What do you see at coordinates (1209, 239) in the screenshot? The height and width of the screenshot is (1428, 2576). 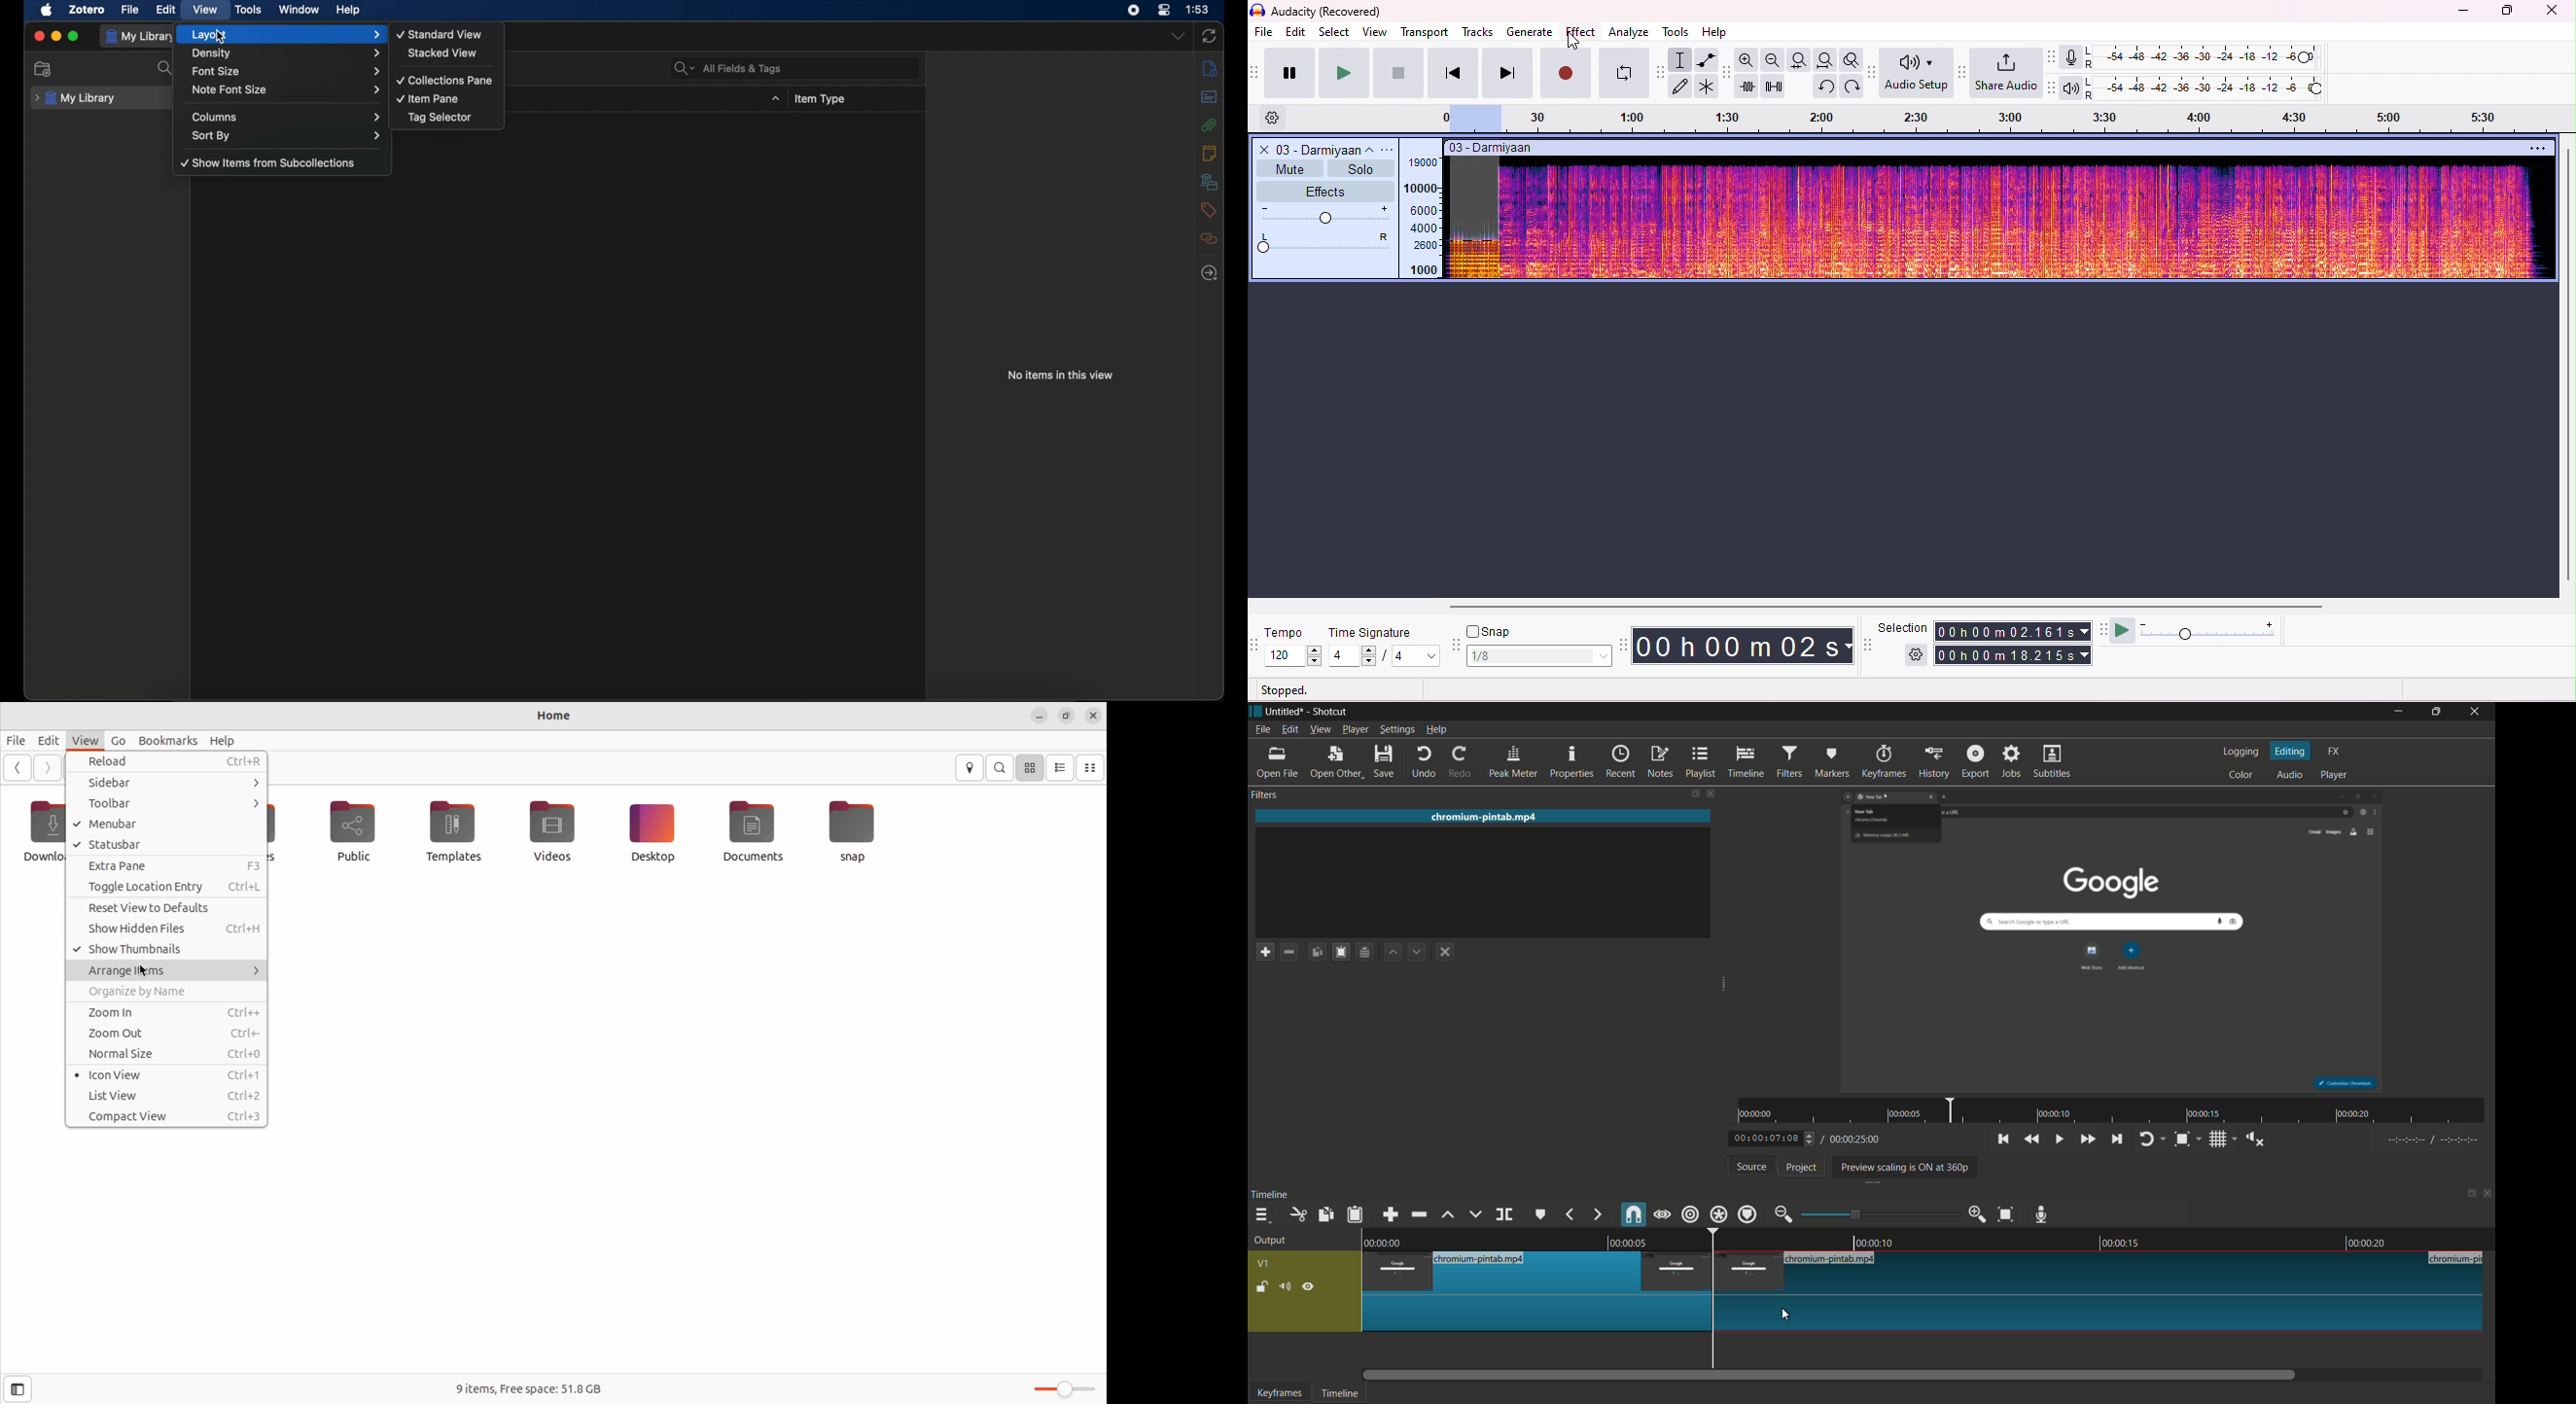 I see `related` at bounding box center [1209, 239].